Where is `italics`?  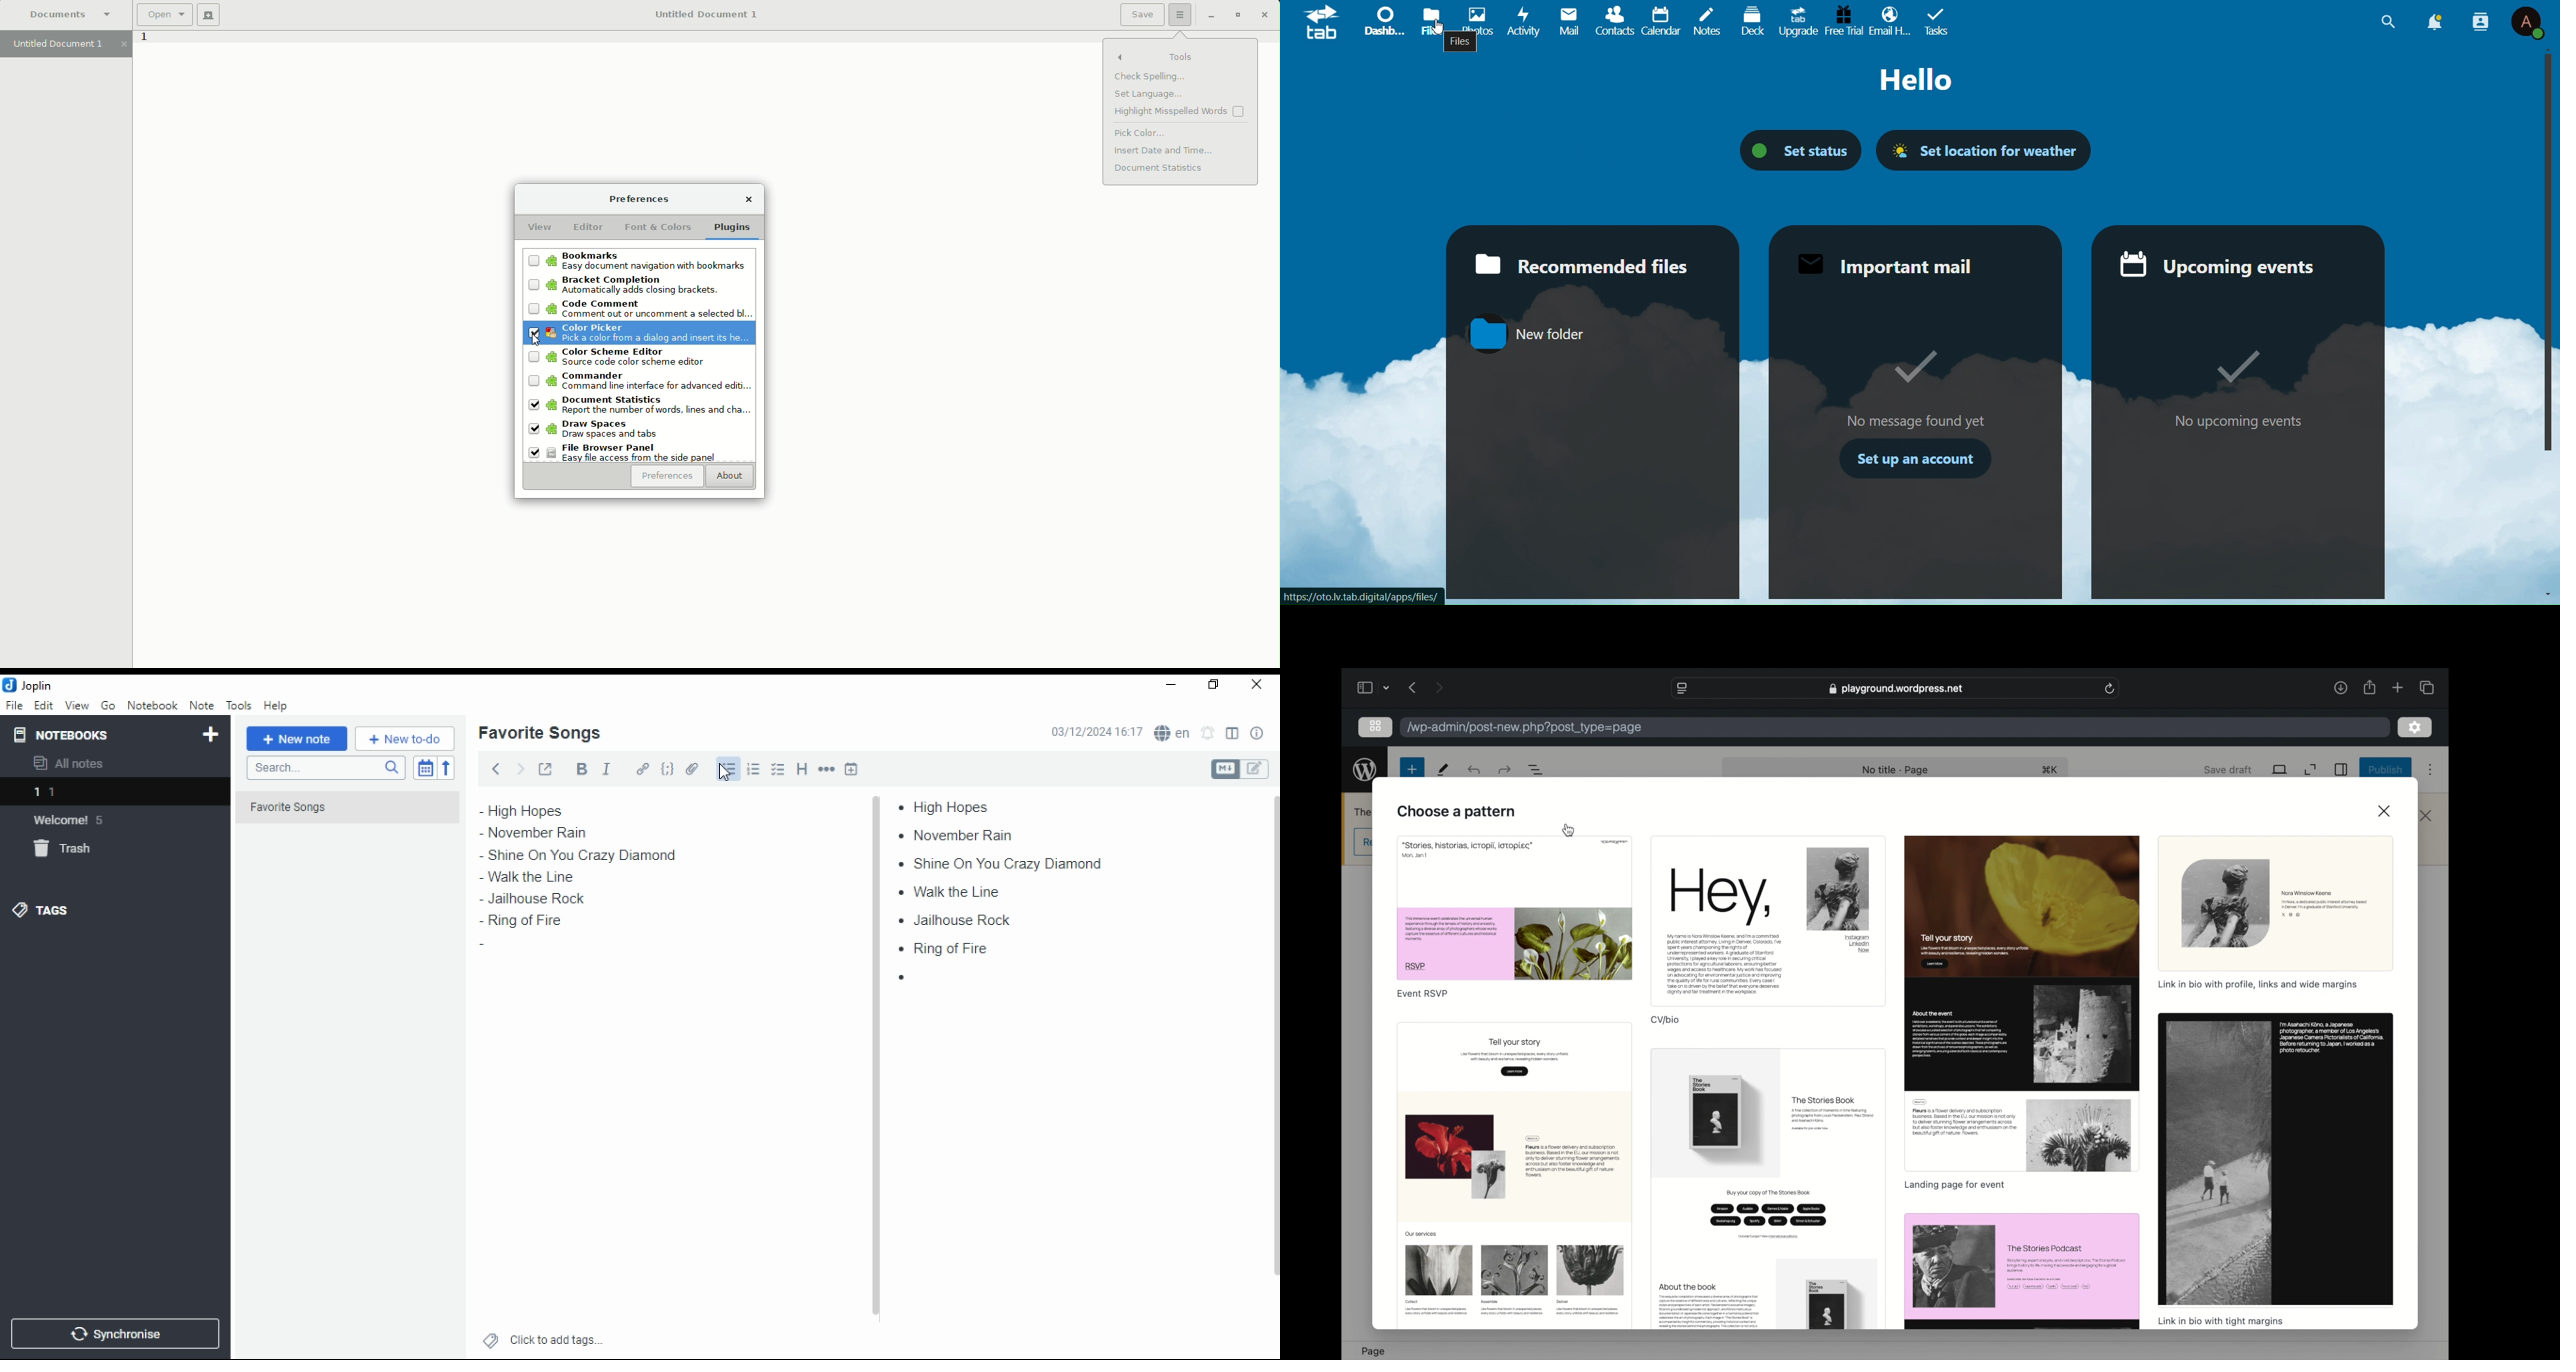
italics is located at coordinates (606, 768).